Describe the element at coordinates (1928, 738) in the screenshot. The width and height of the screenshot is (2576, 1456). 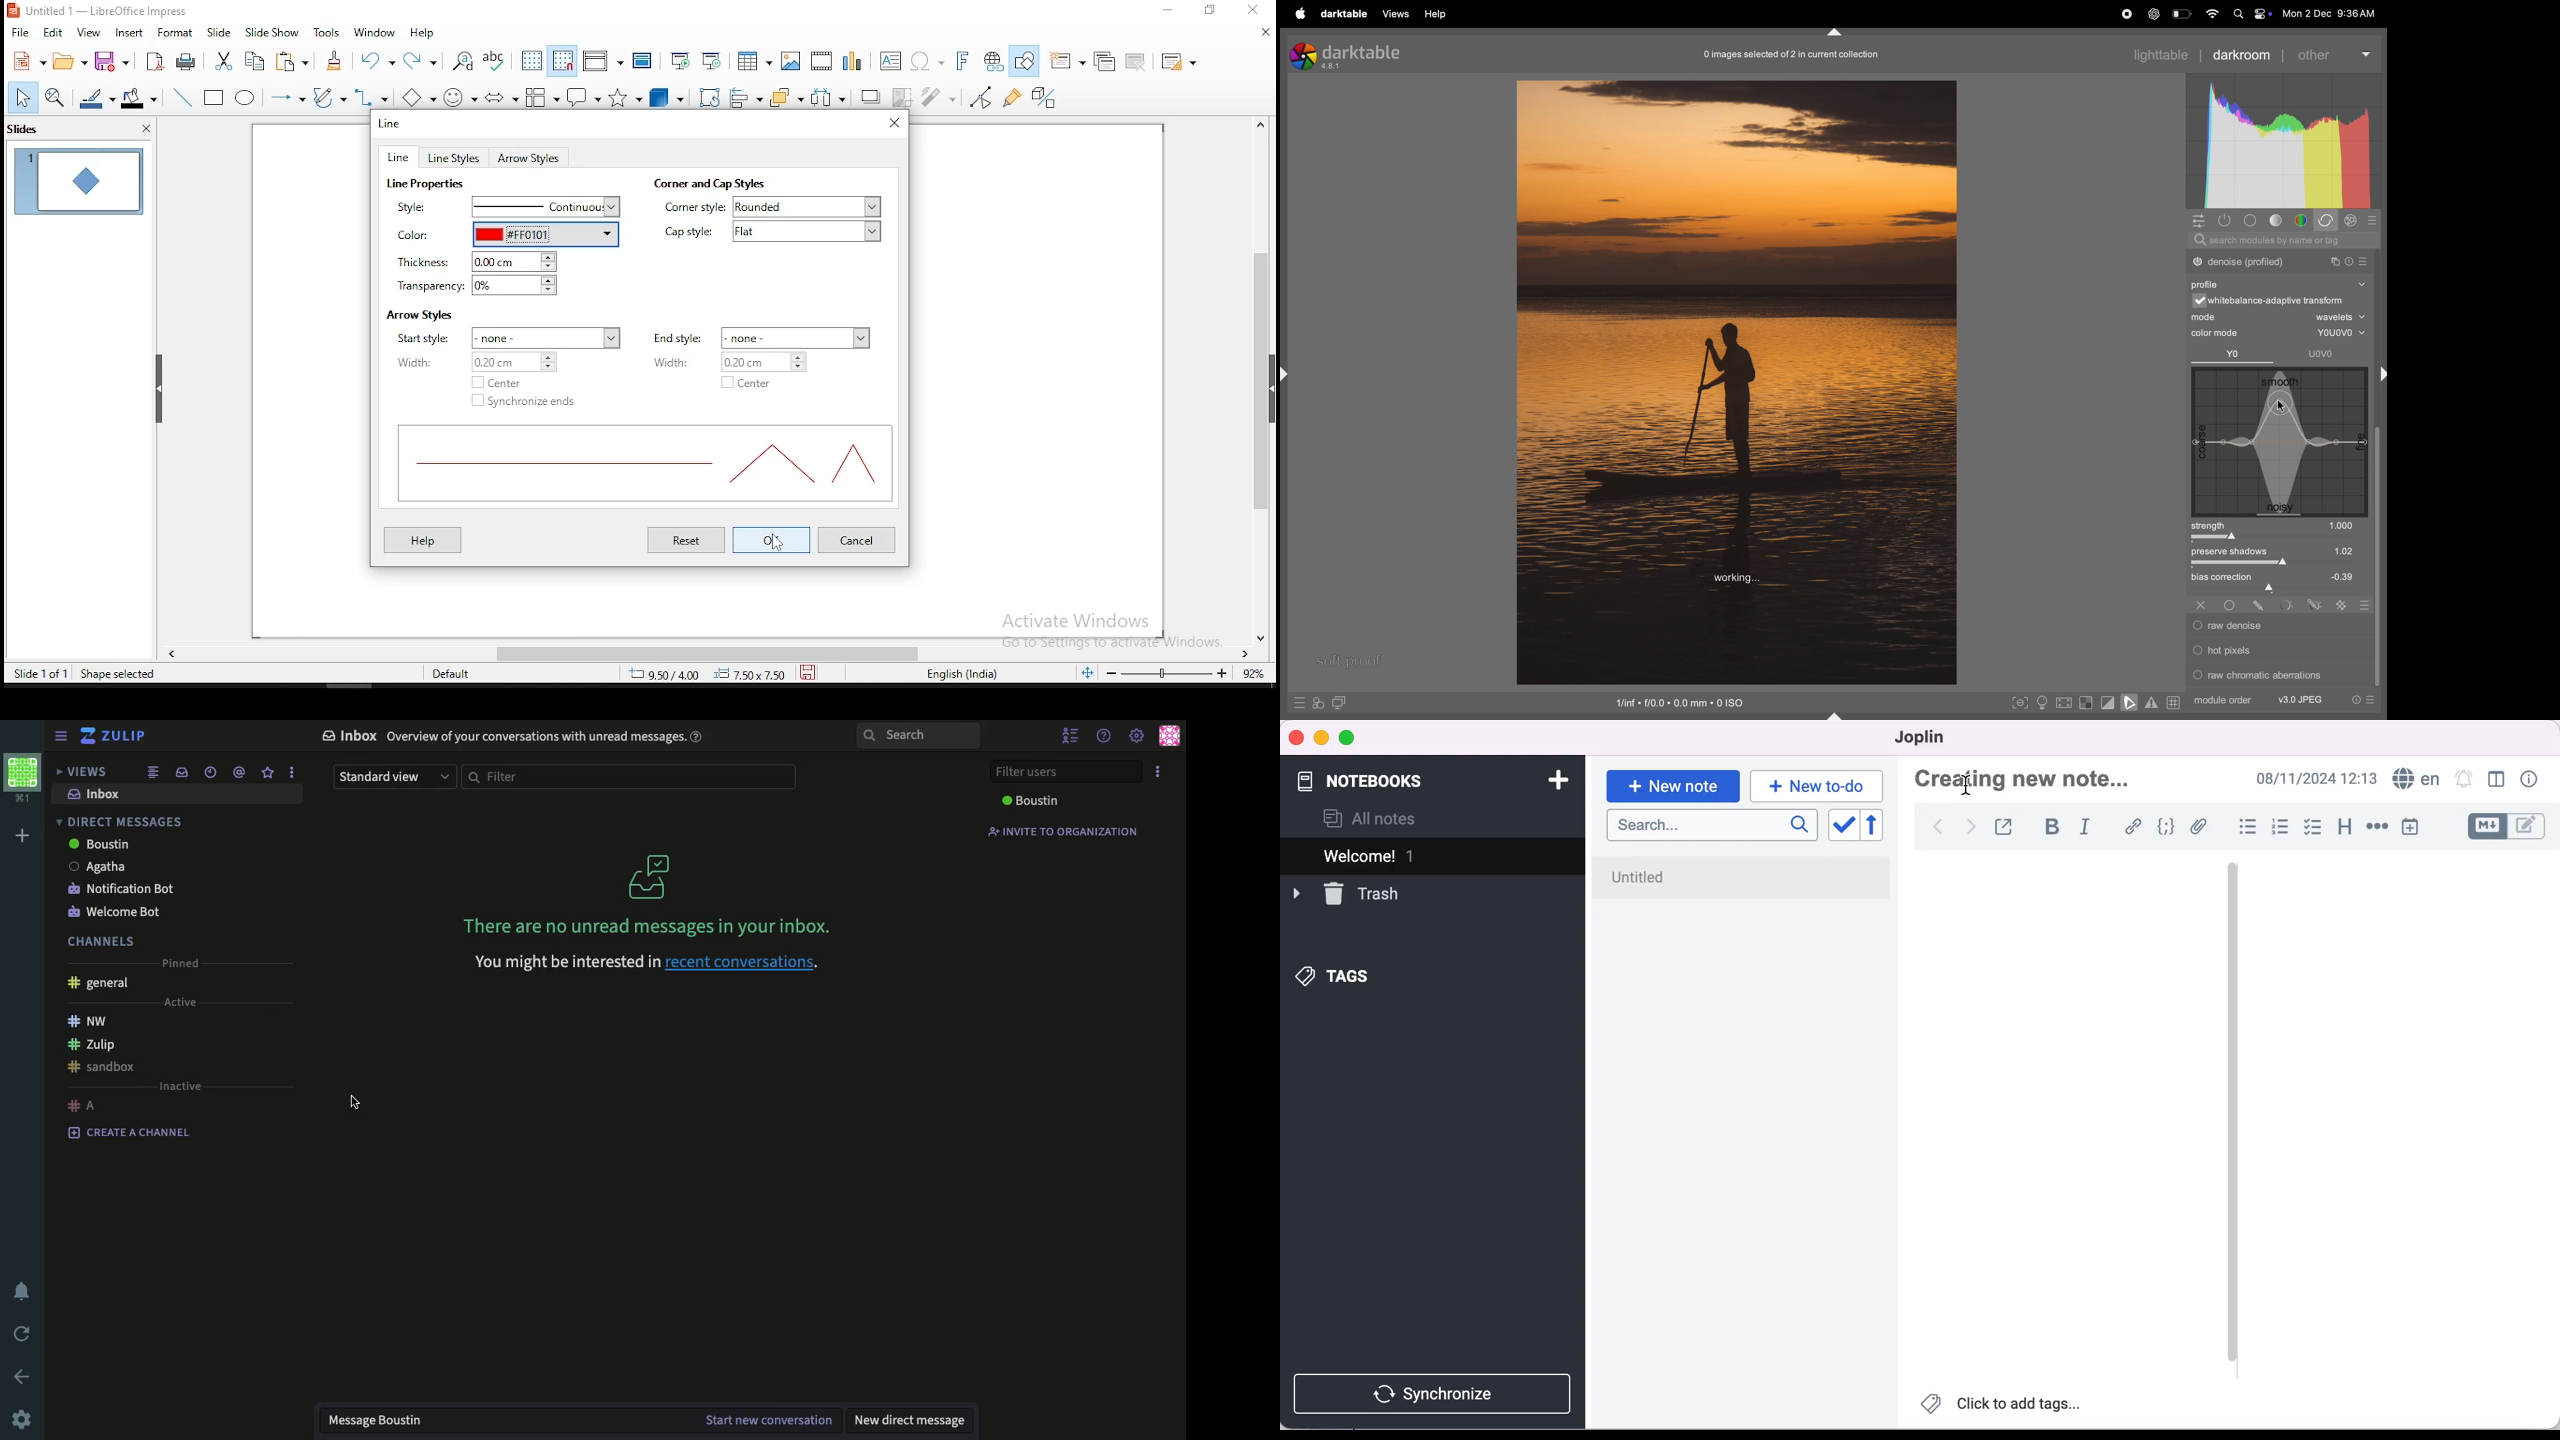
I see `joplin` at that location.